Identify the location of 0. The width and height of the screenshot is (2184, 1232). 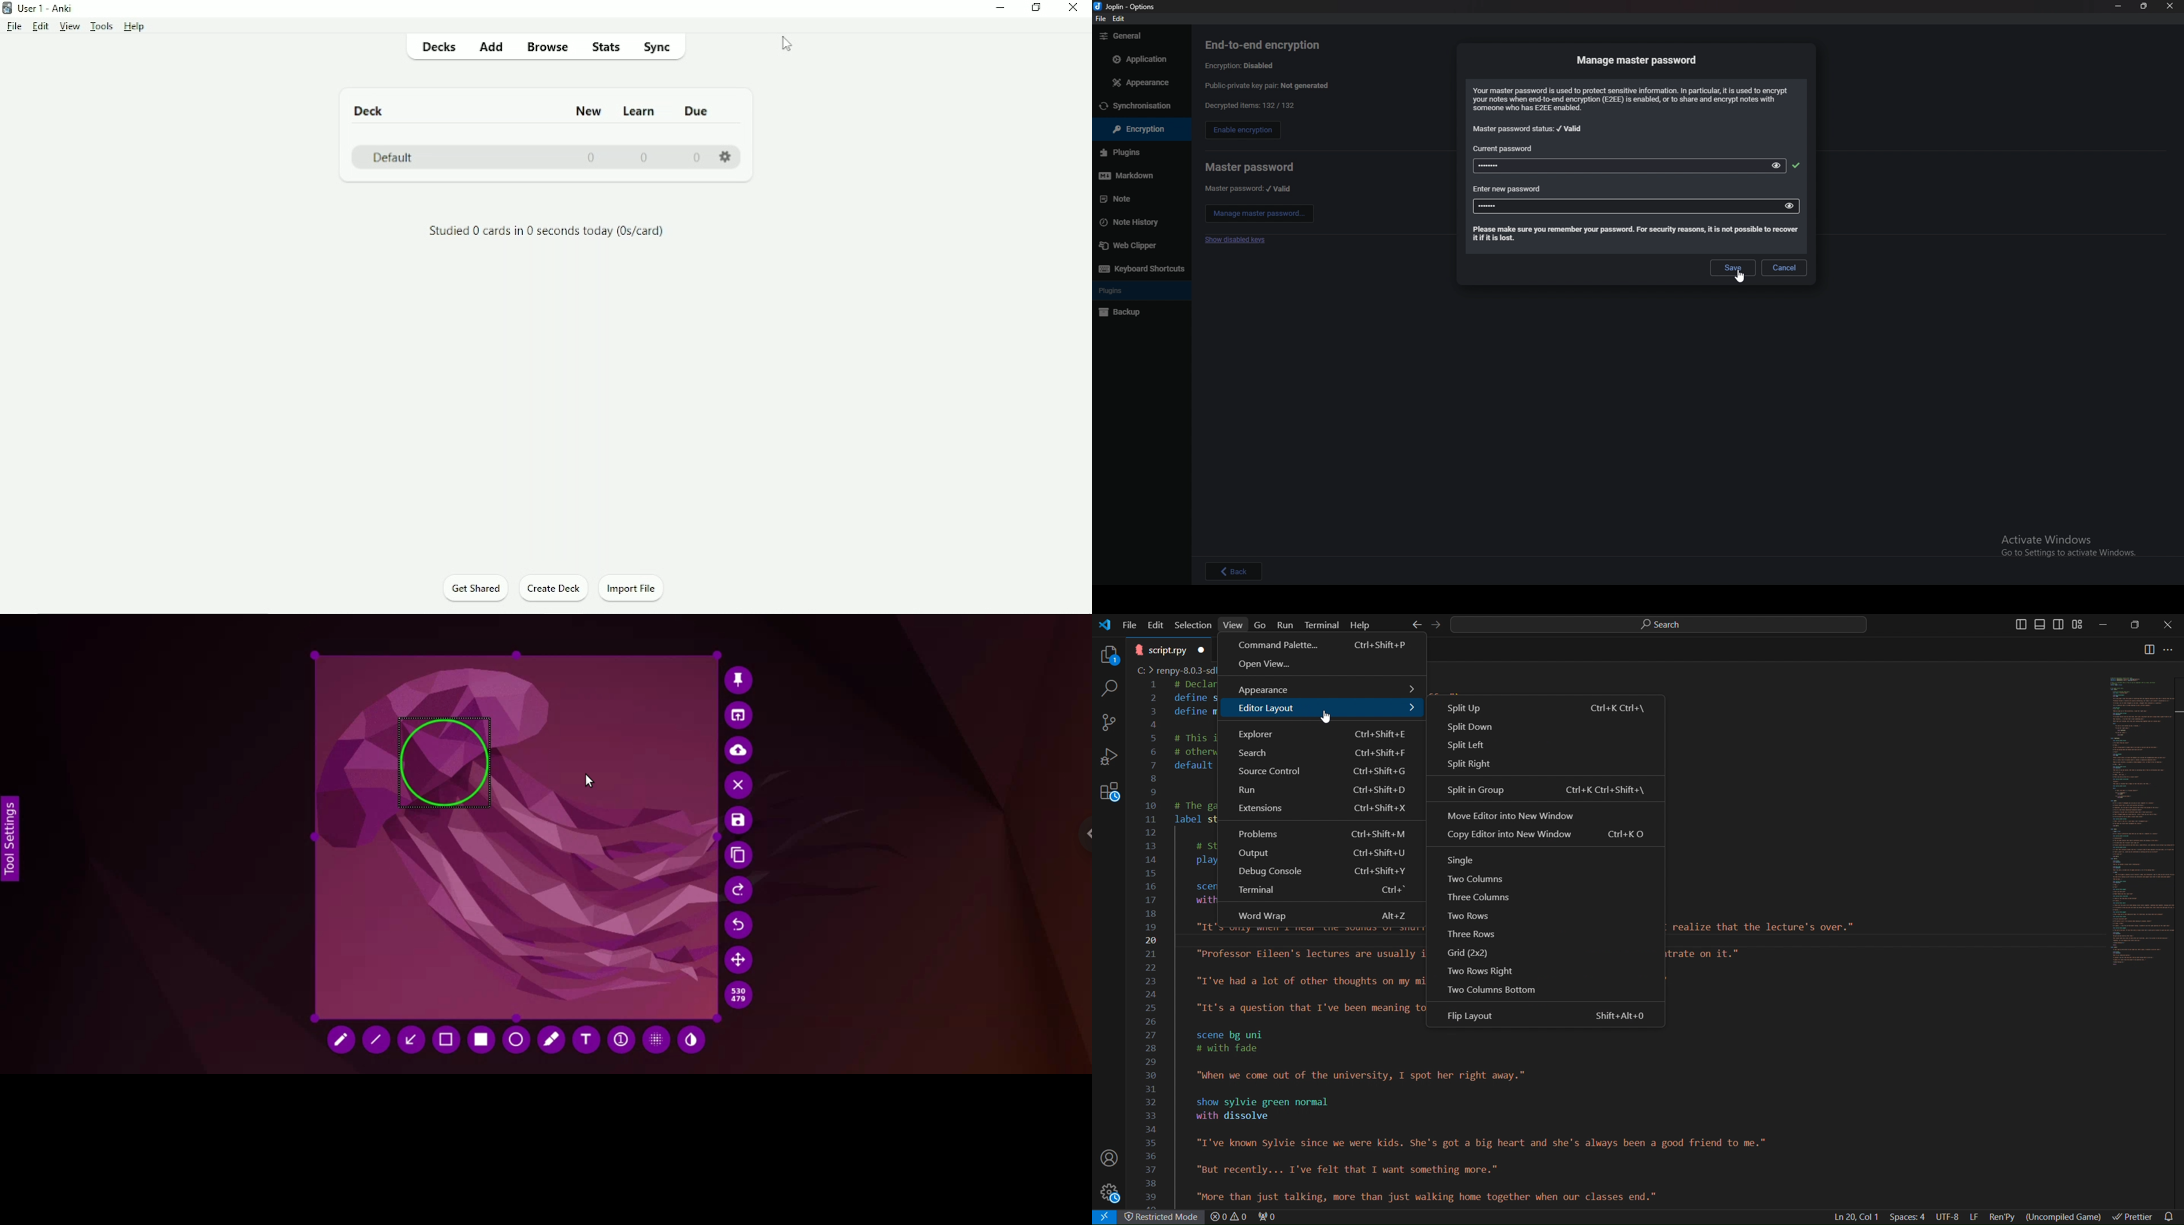
(644, 157).